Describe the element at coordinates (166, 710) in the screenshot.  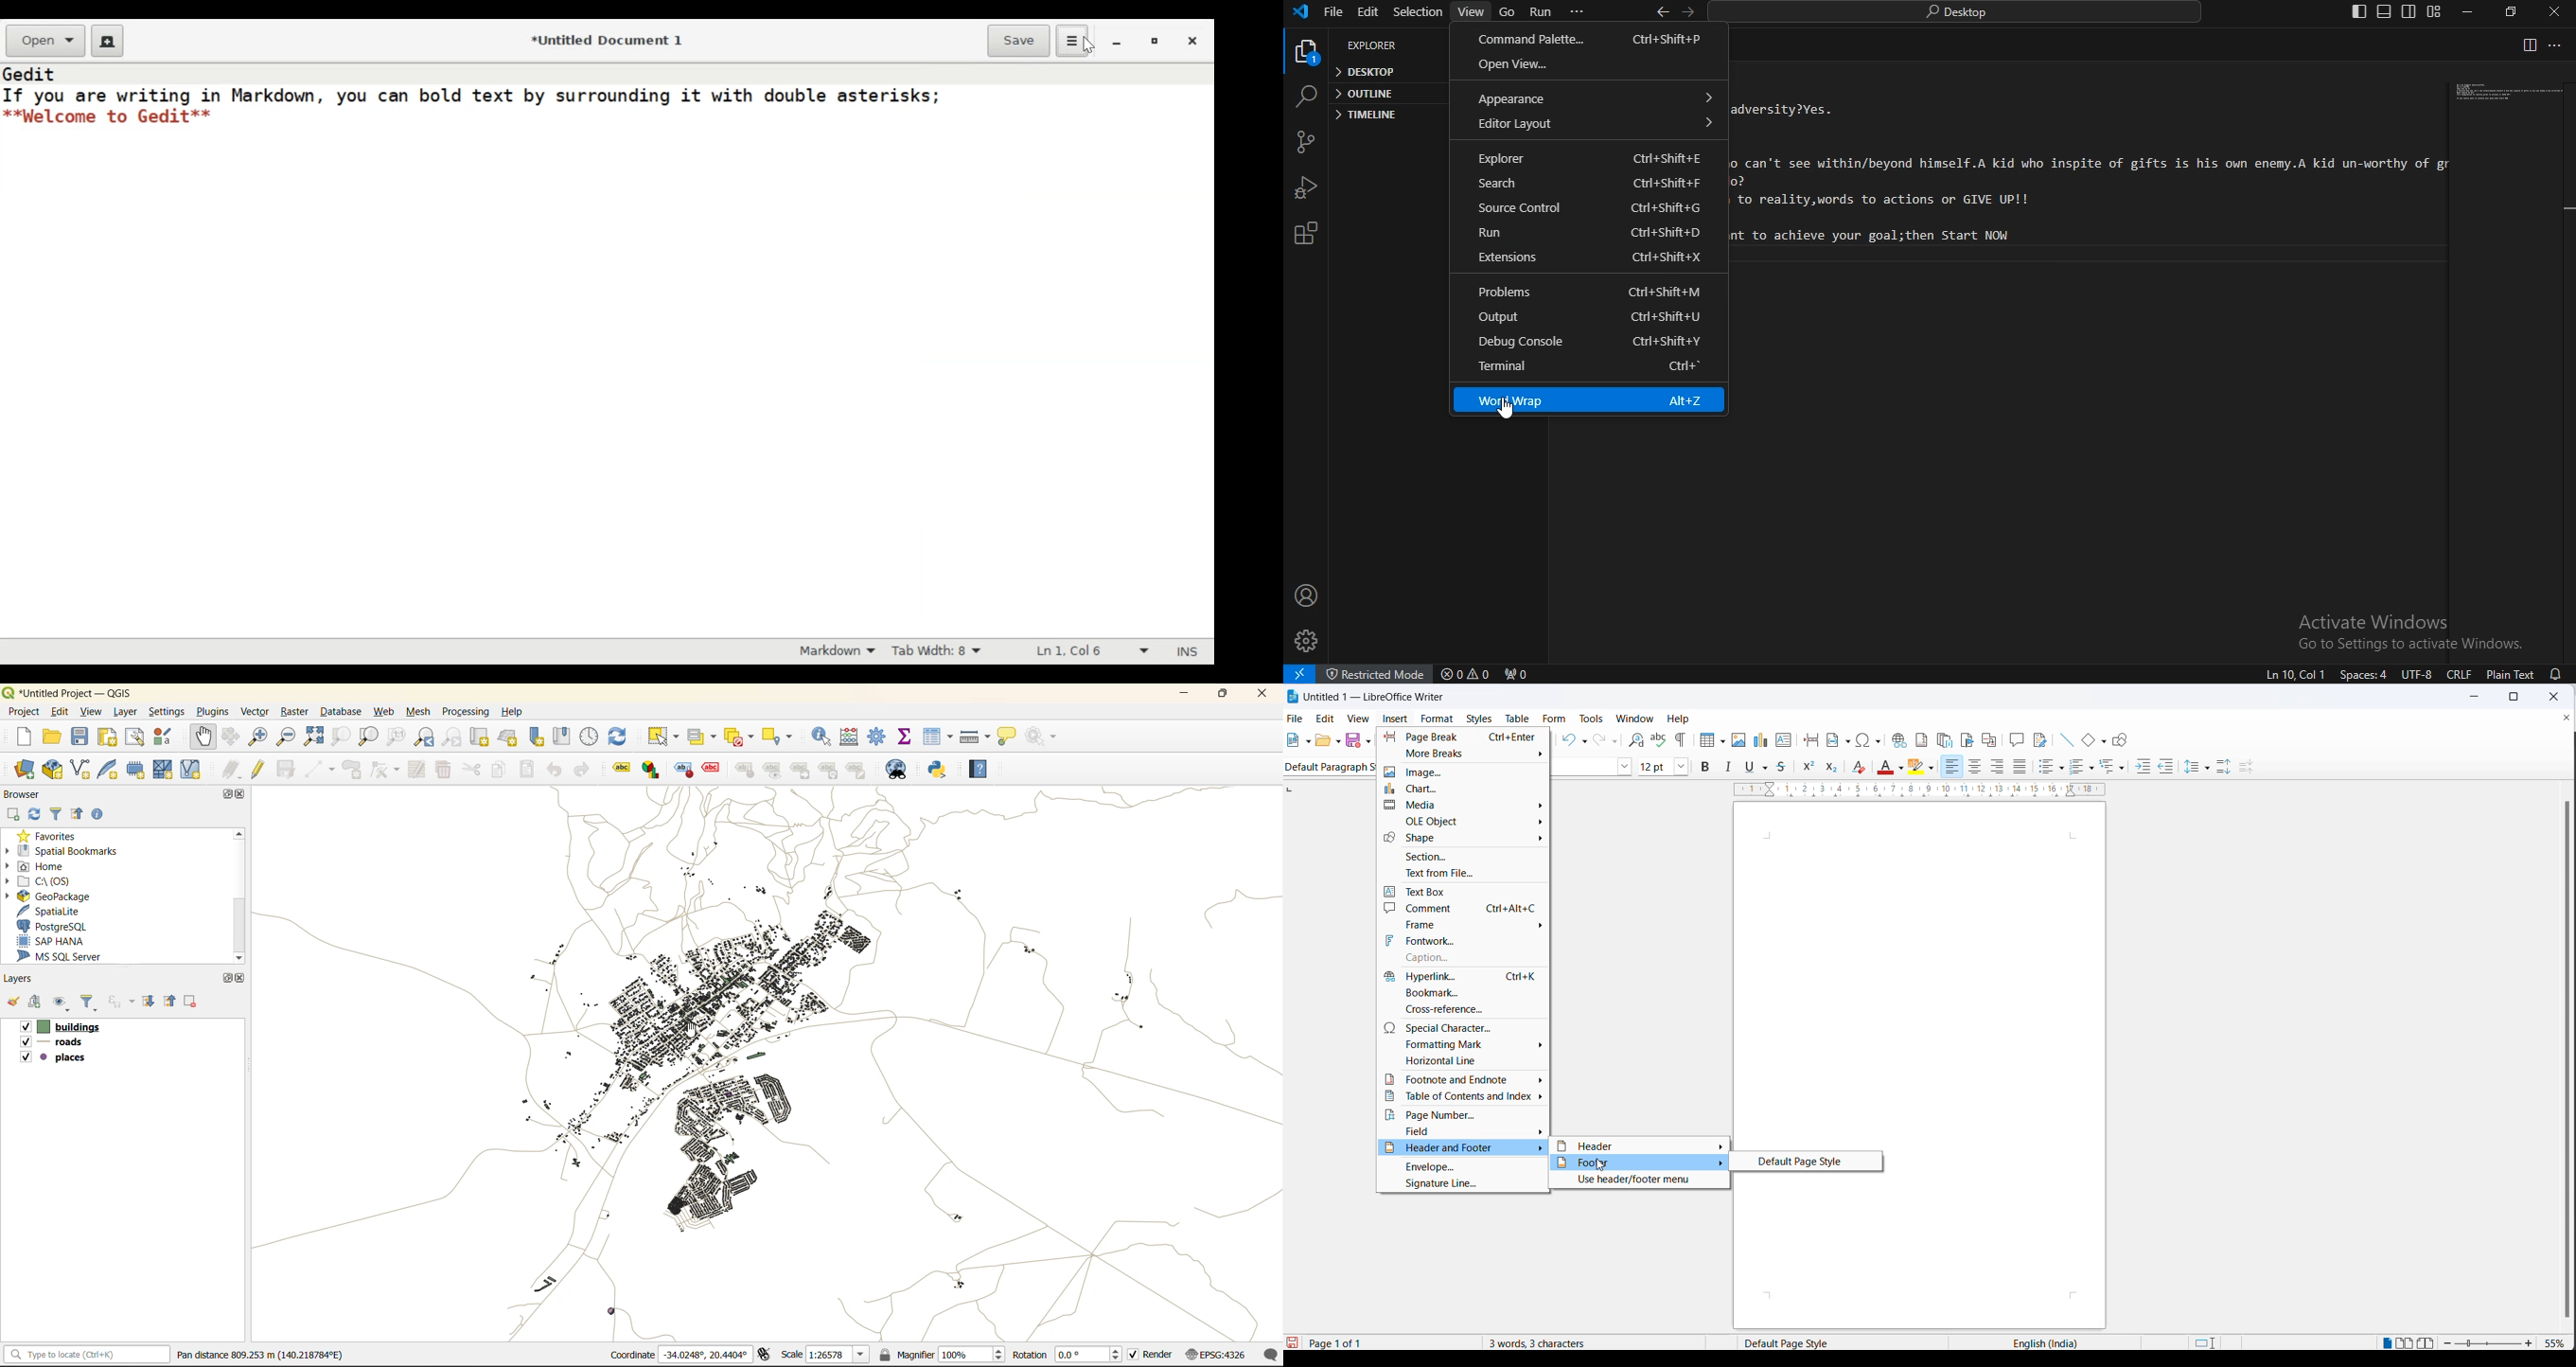
I see `settings` at that location.